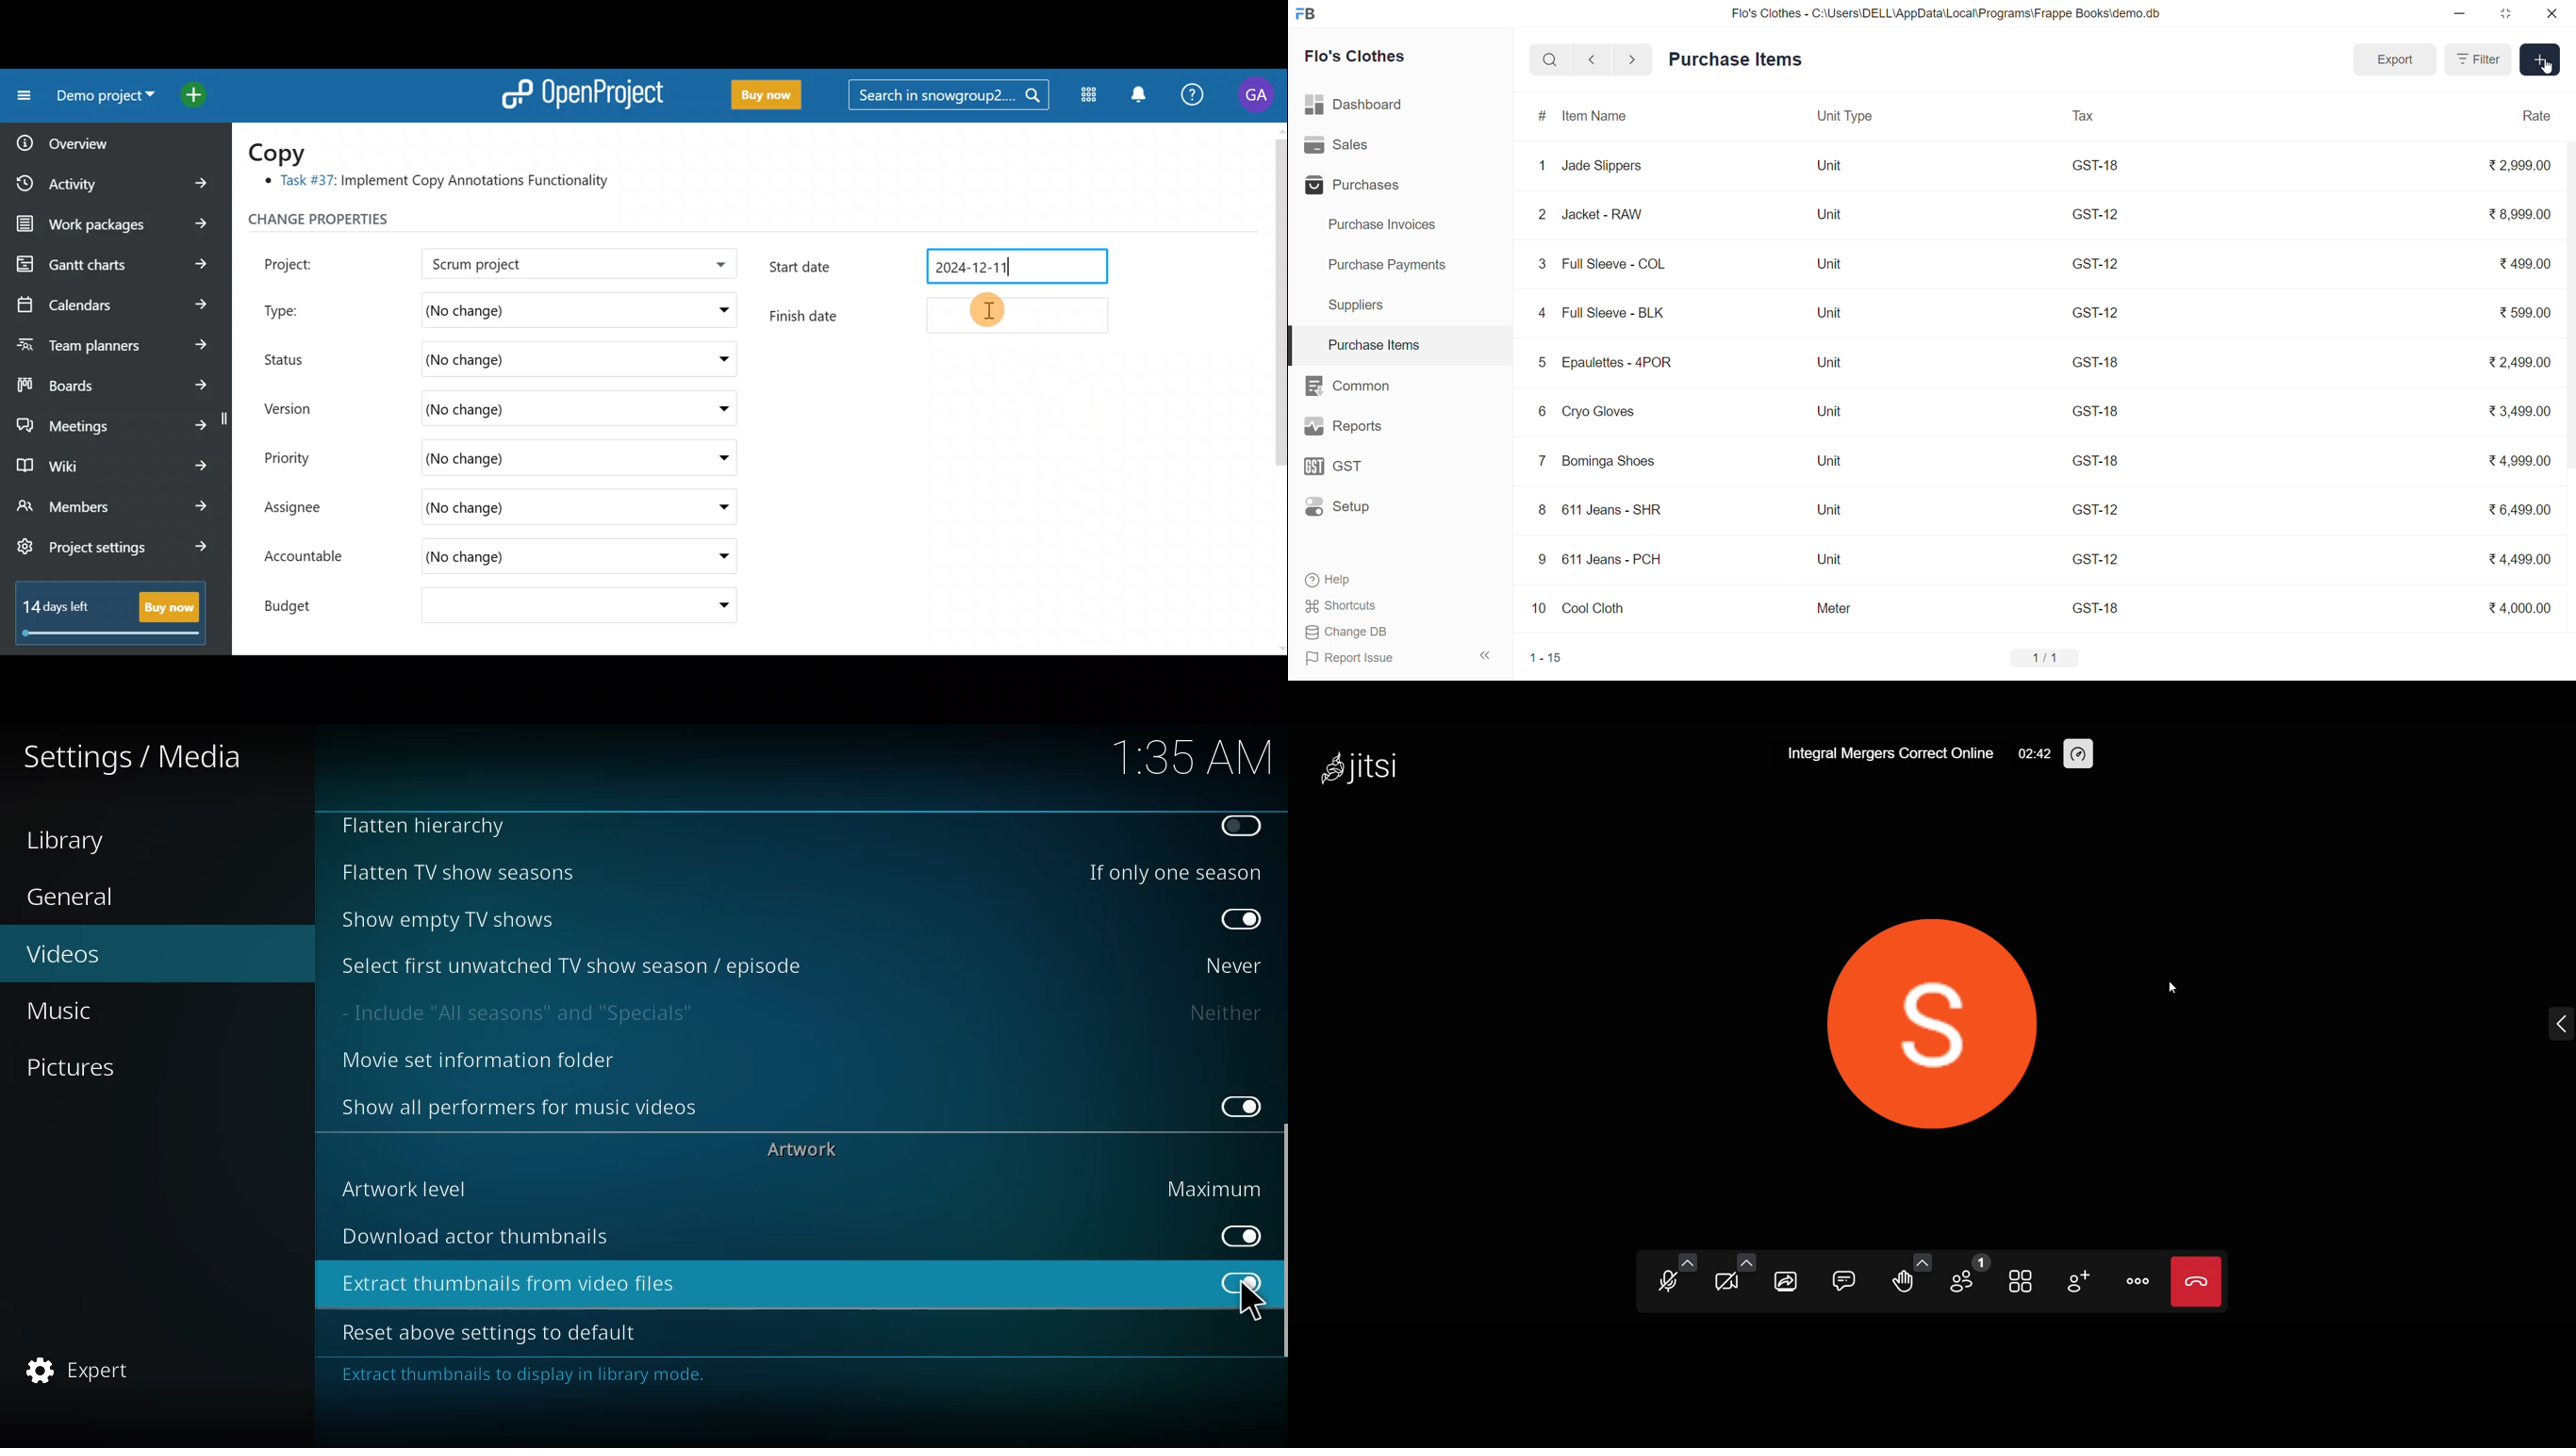 Image resolution: width=2576 pixels, height=1456 pixels. I want to click on navigate forward, so click(1634, 60).